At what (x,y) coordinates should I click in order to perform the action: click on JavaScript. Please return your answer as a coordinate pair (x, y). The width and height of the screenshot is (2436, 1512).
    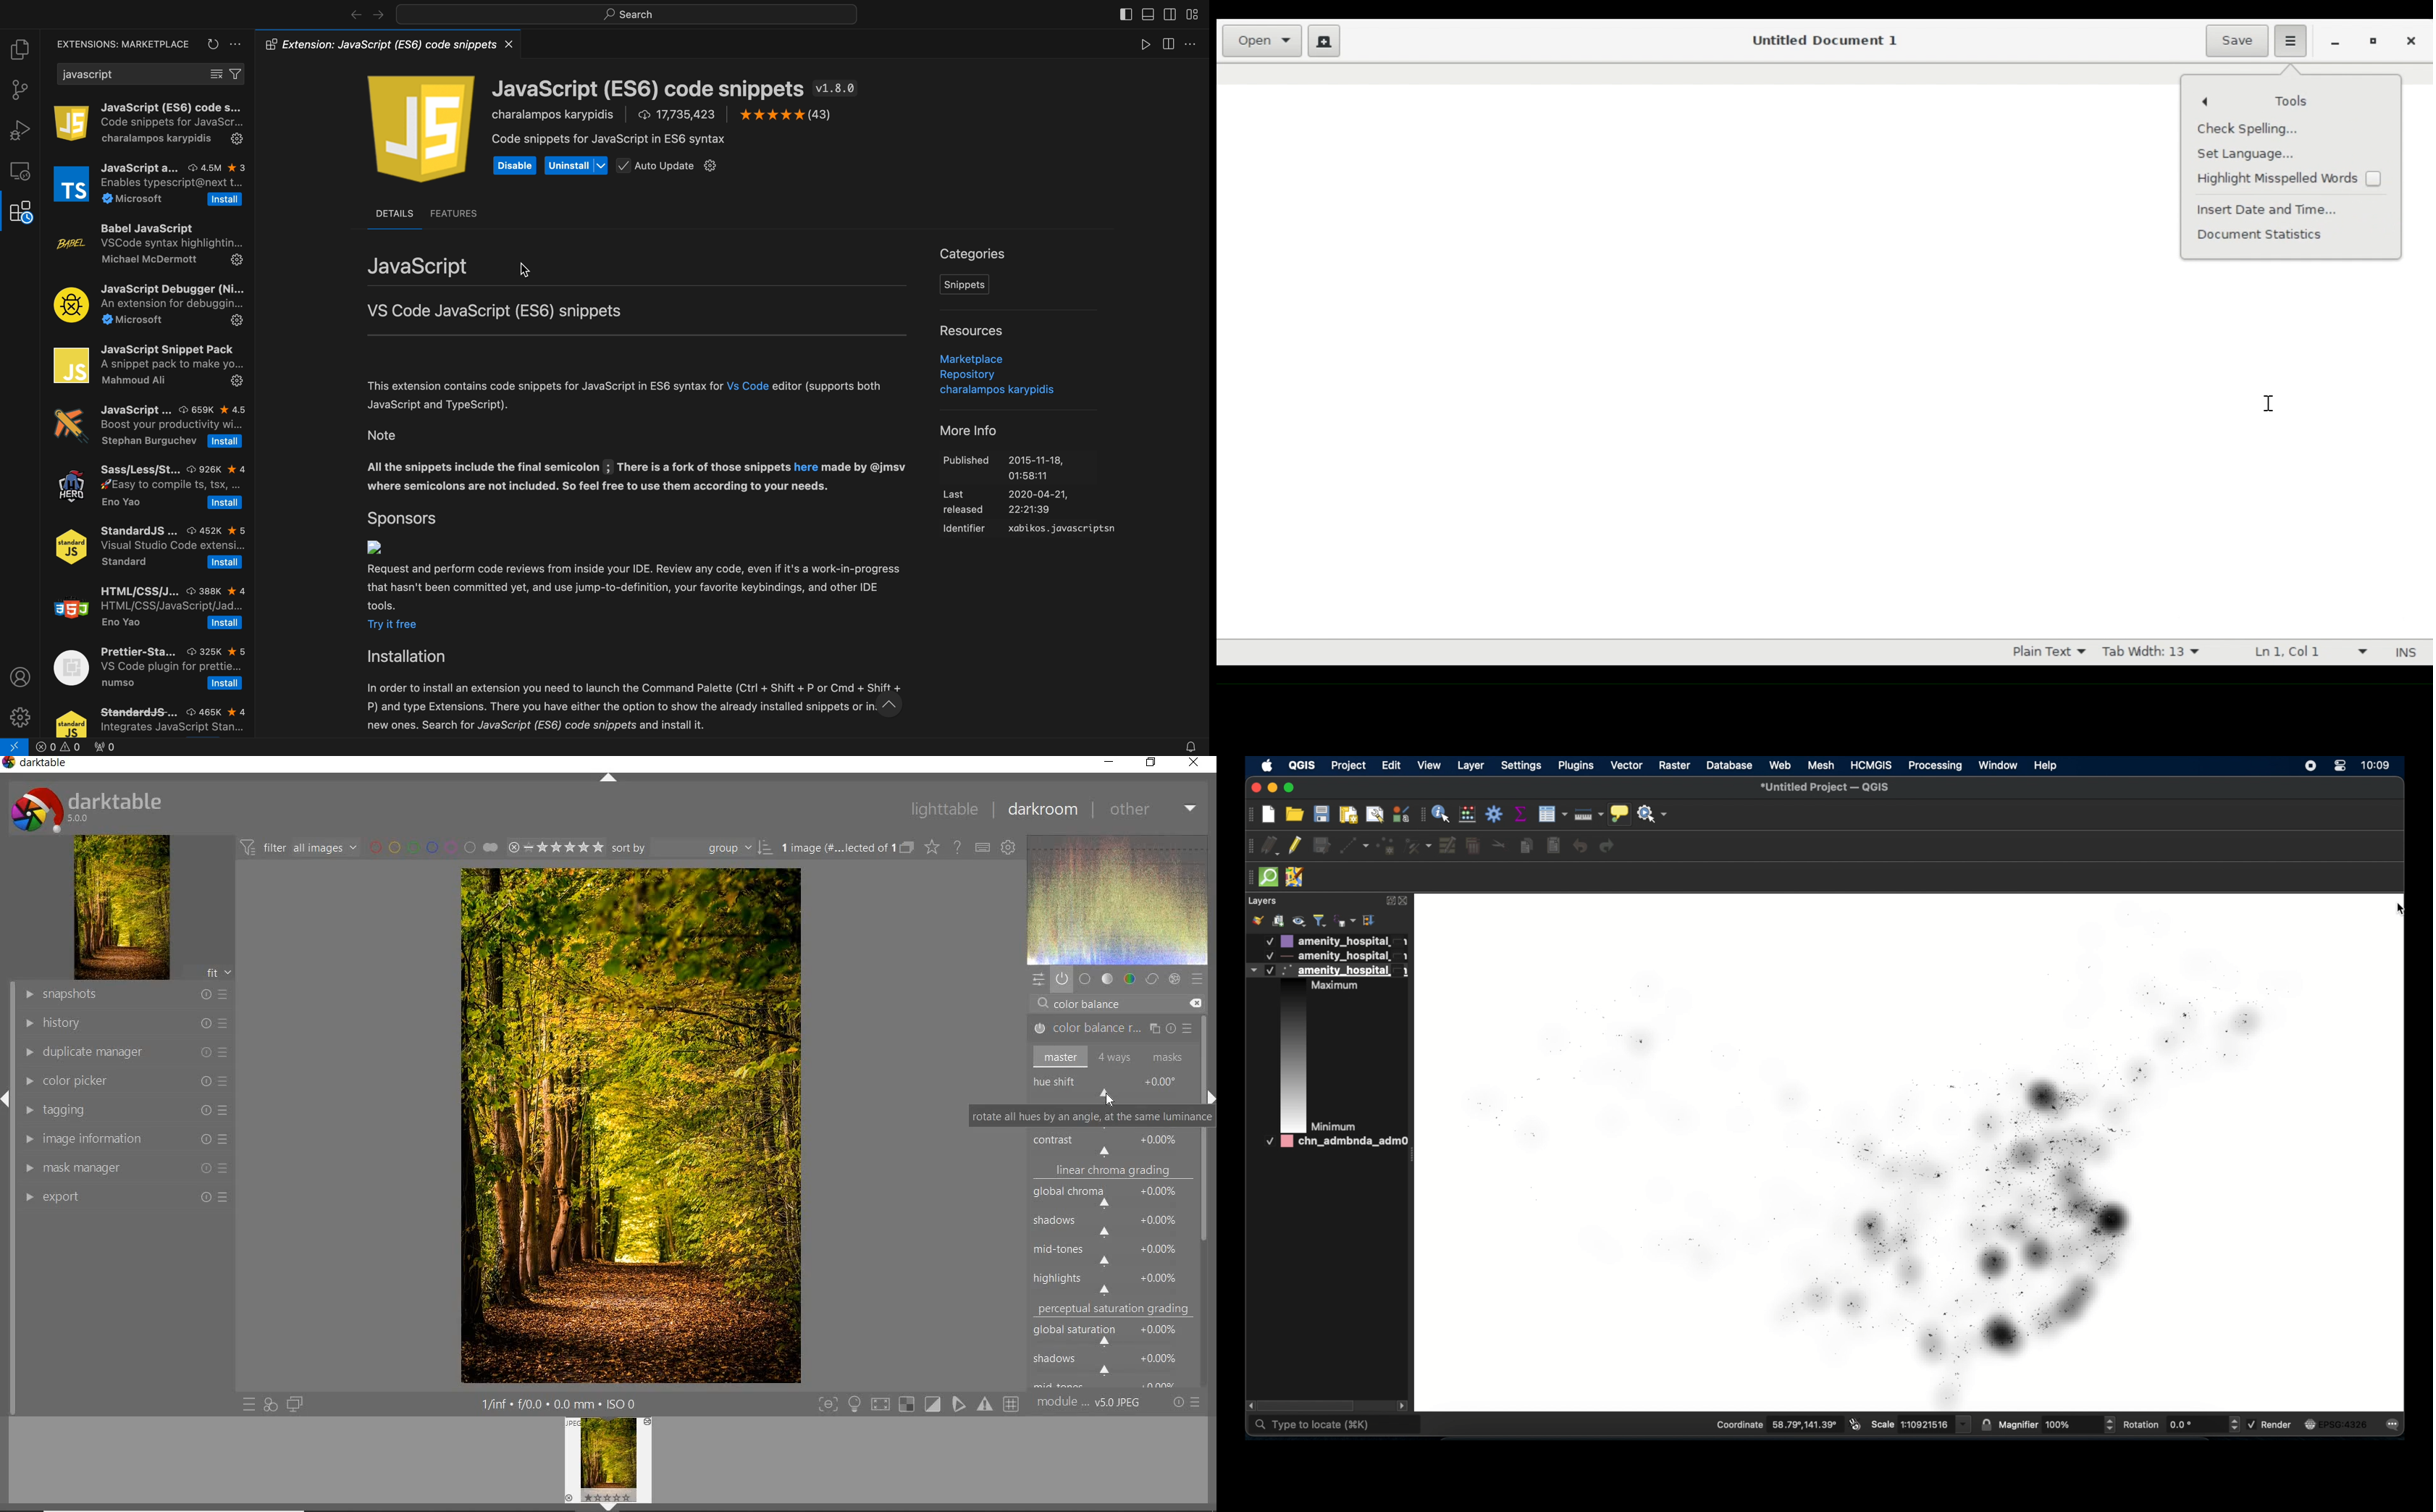
    Looking at the image, I should click on (425, 267).